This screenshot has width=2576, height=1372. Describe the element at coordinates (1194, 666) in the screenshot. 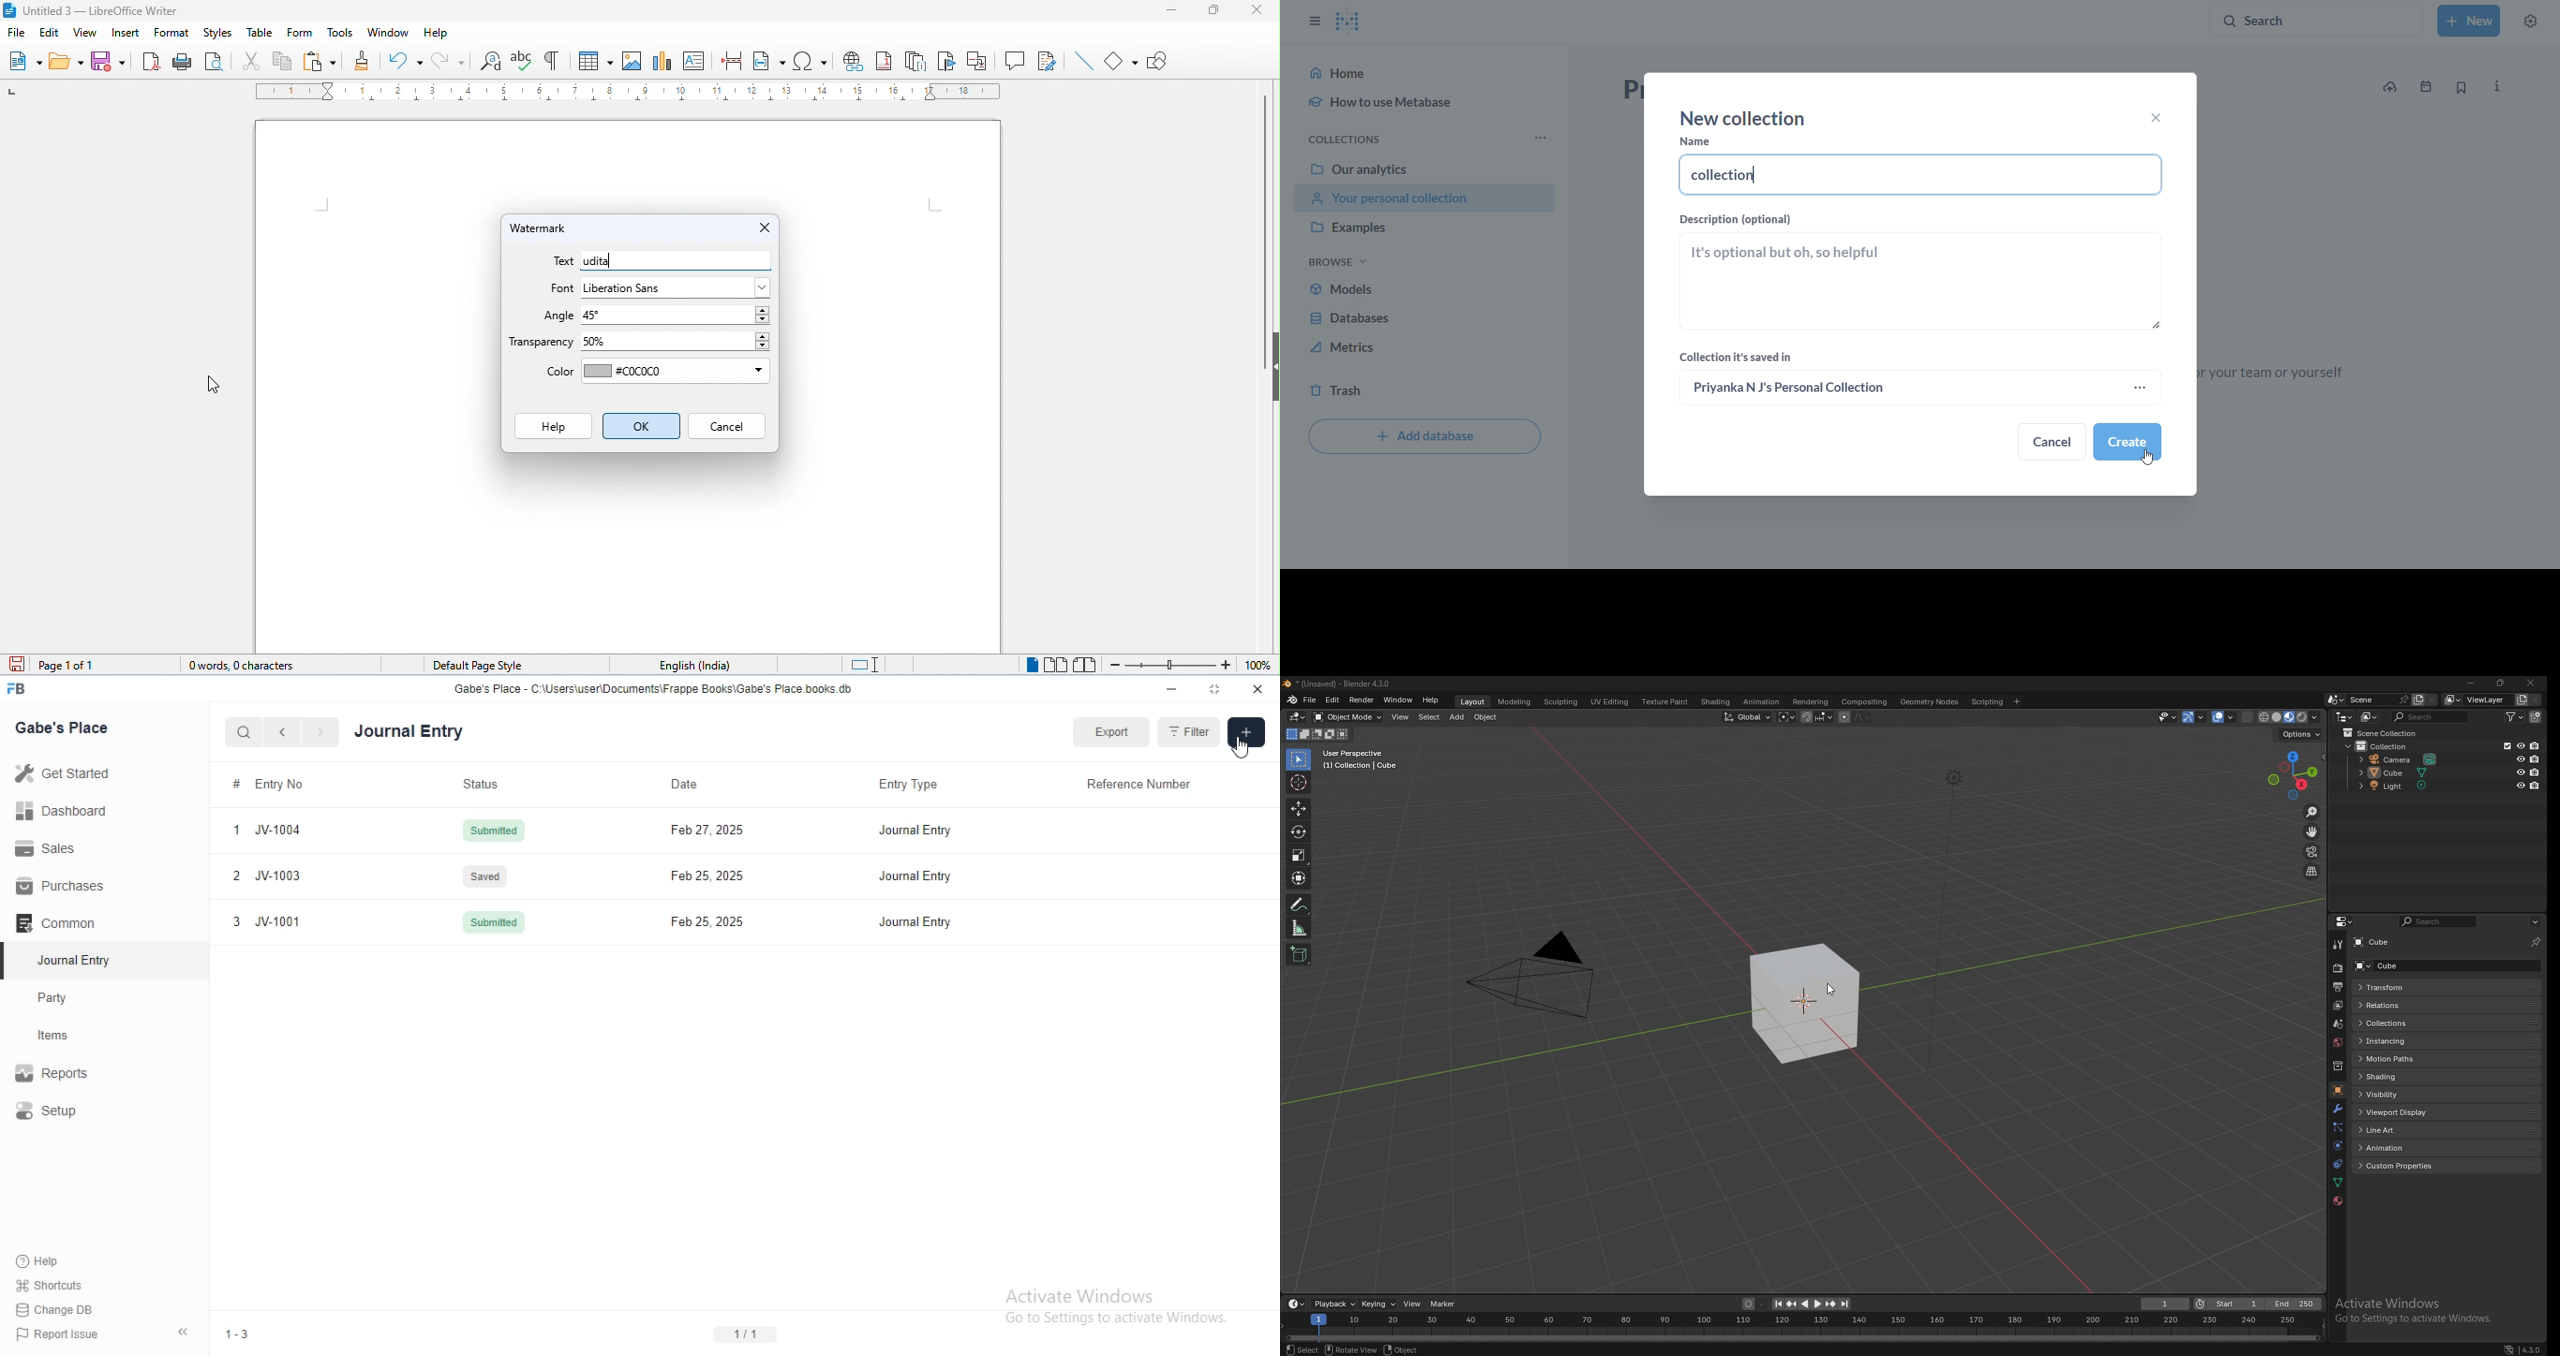

I see `zoom` at that location.